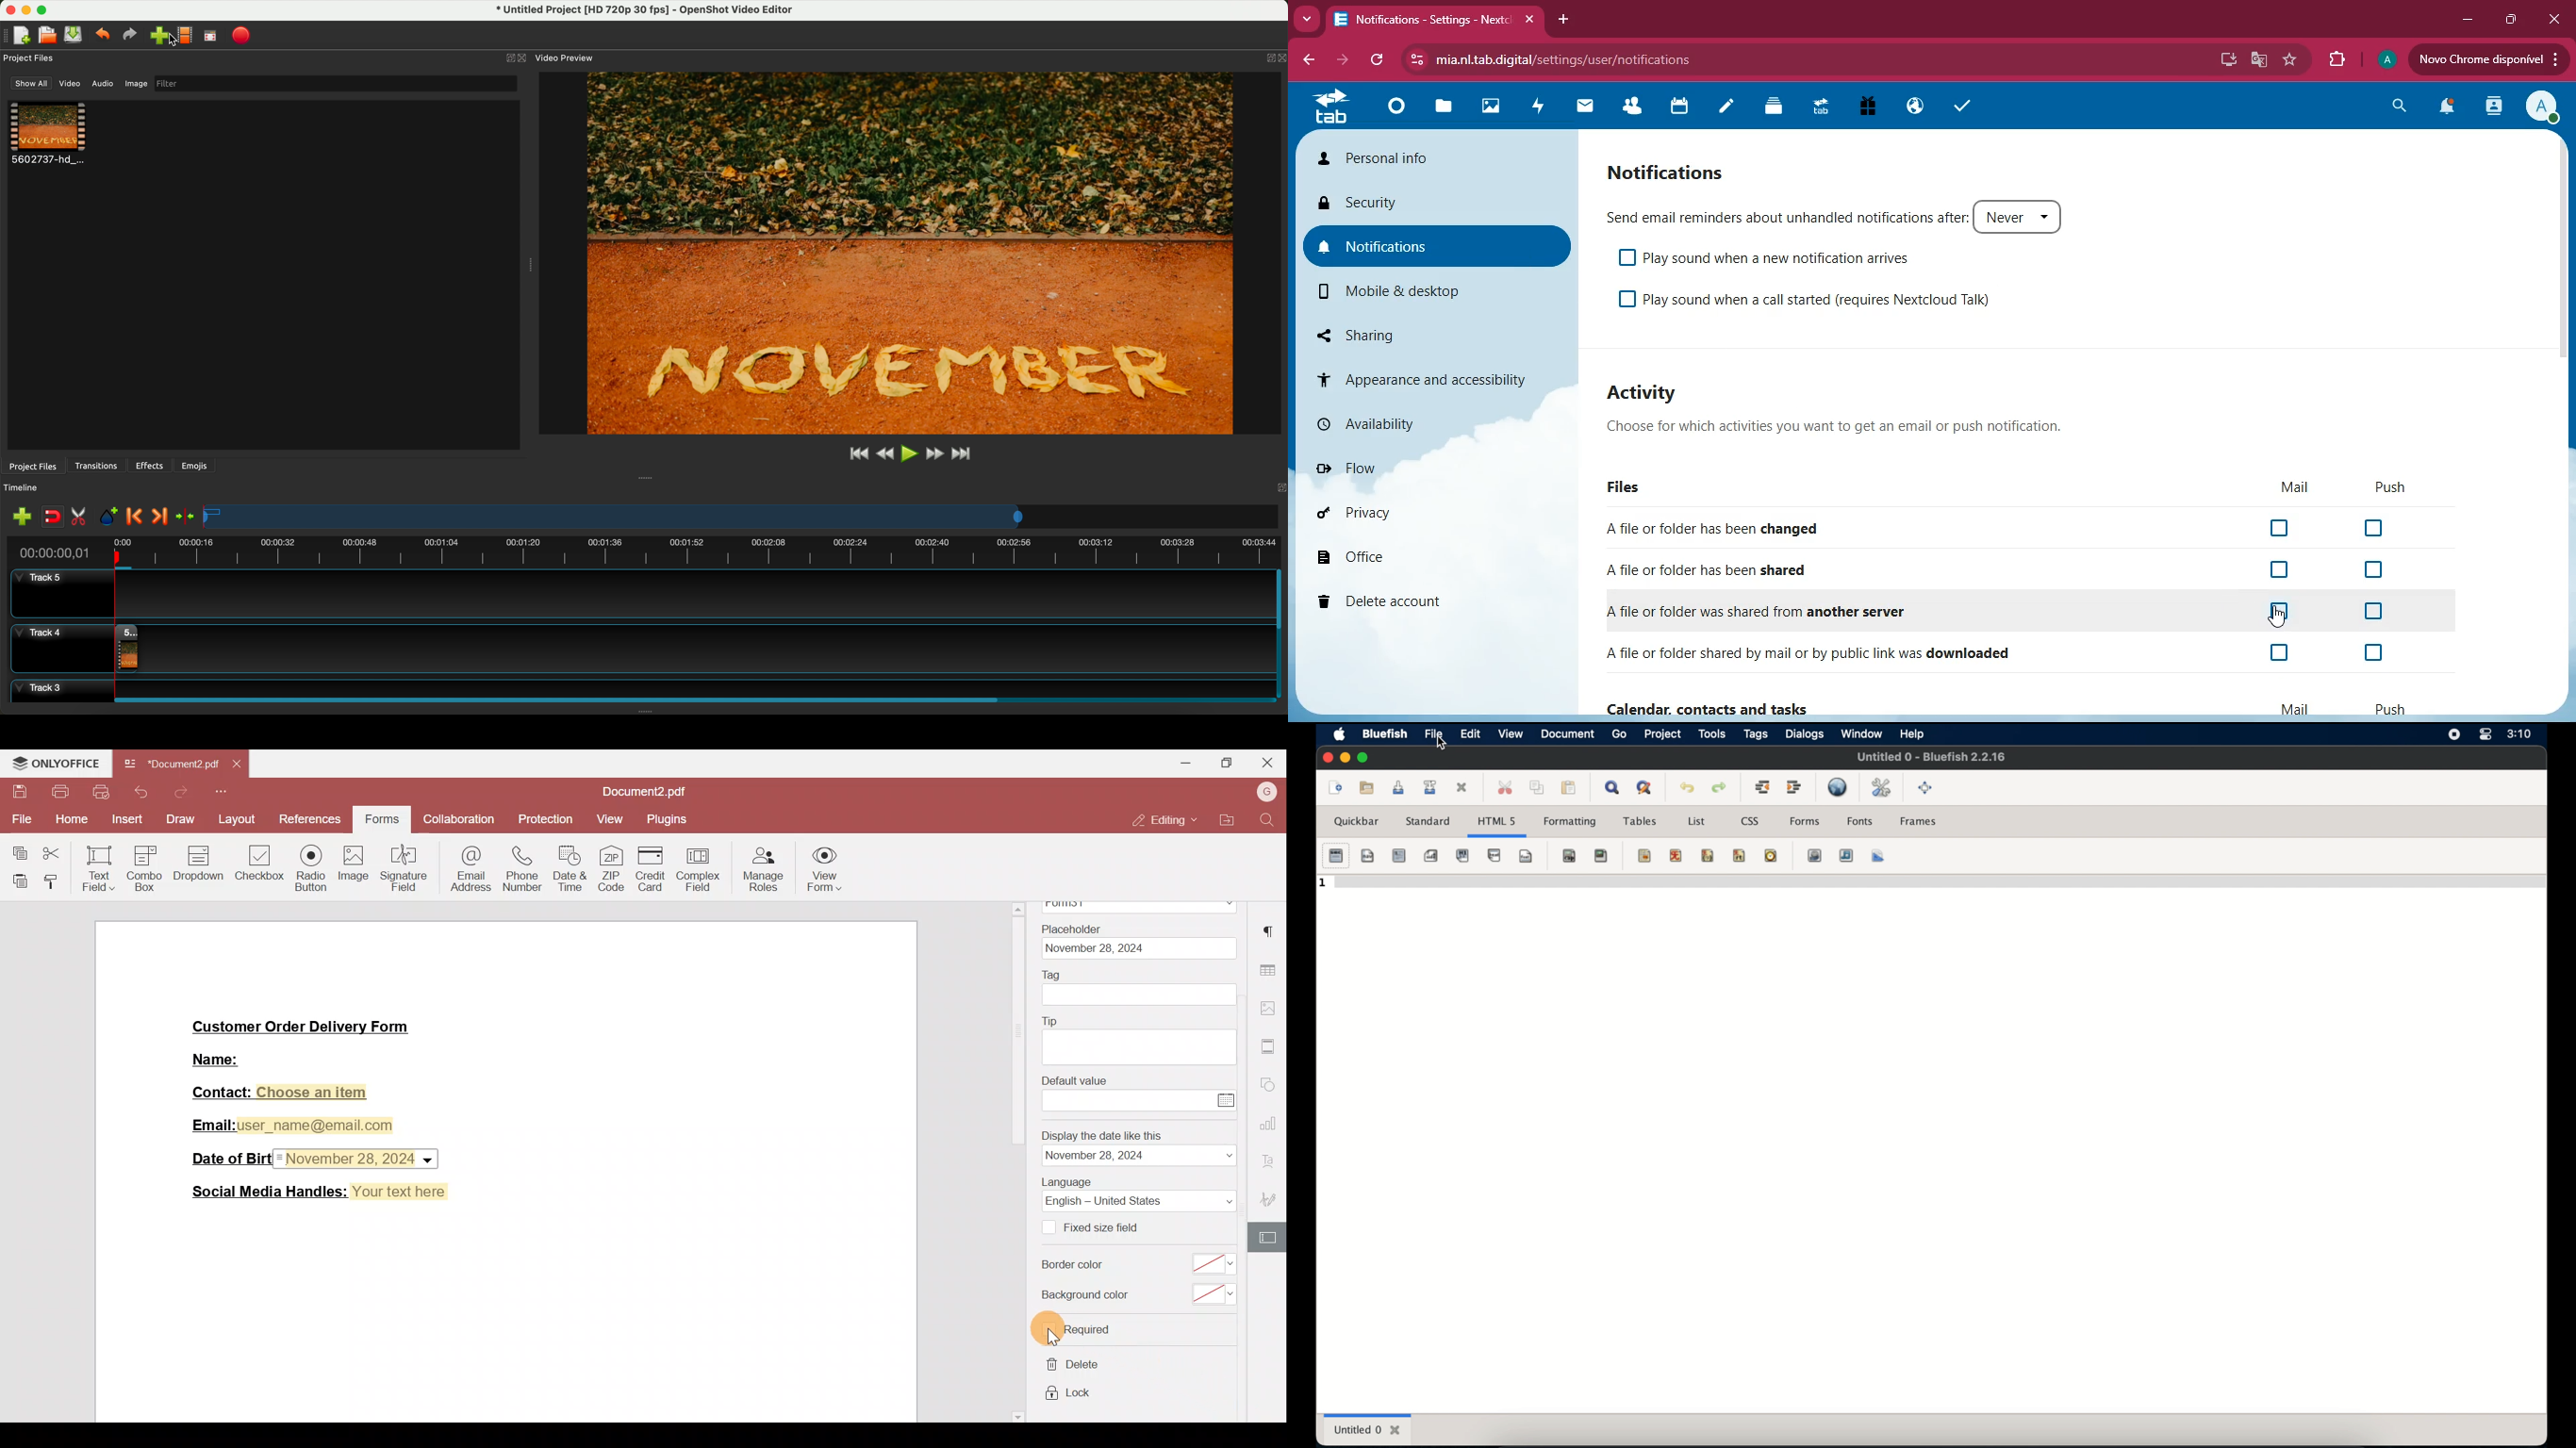 This screenshot has height=1456, width=2576. What do you see at coordinates (1215, 1292) in the screenshot?
I see `select background color` at bounding box center [1215, 1292].